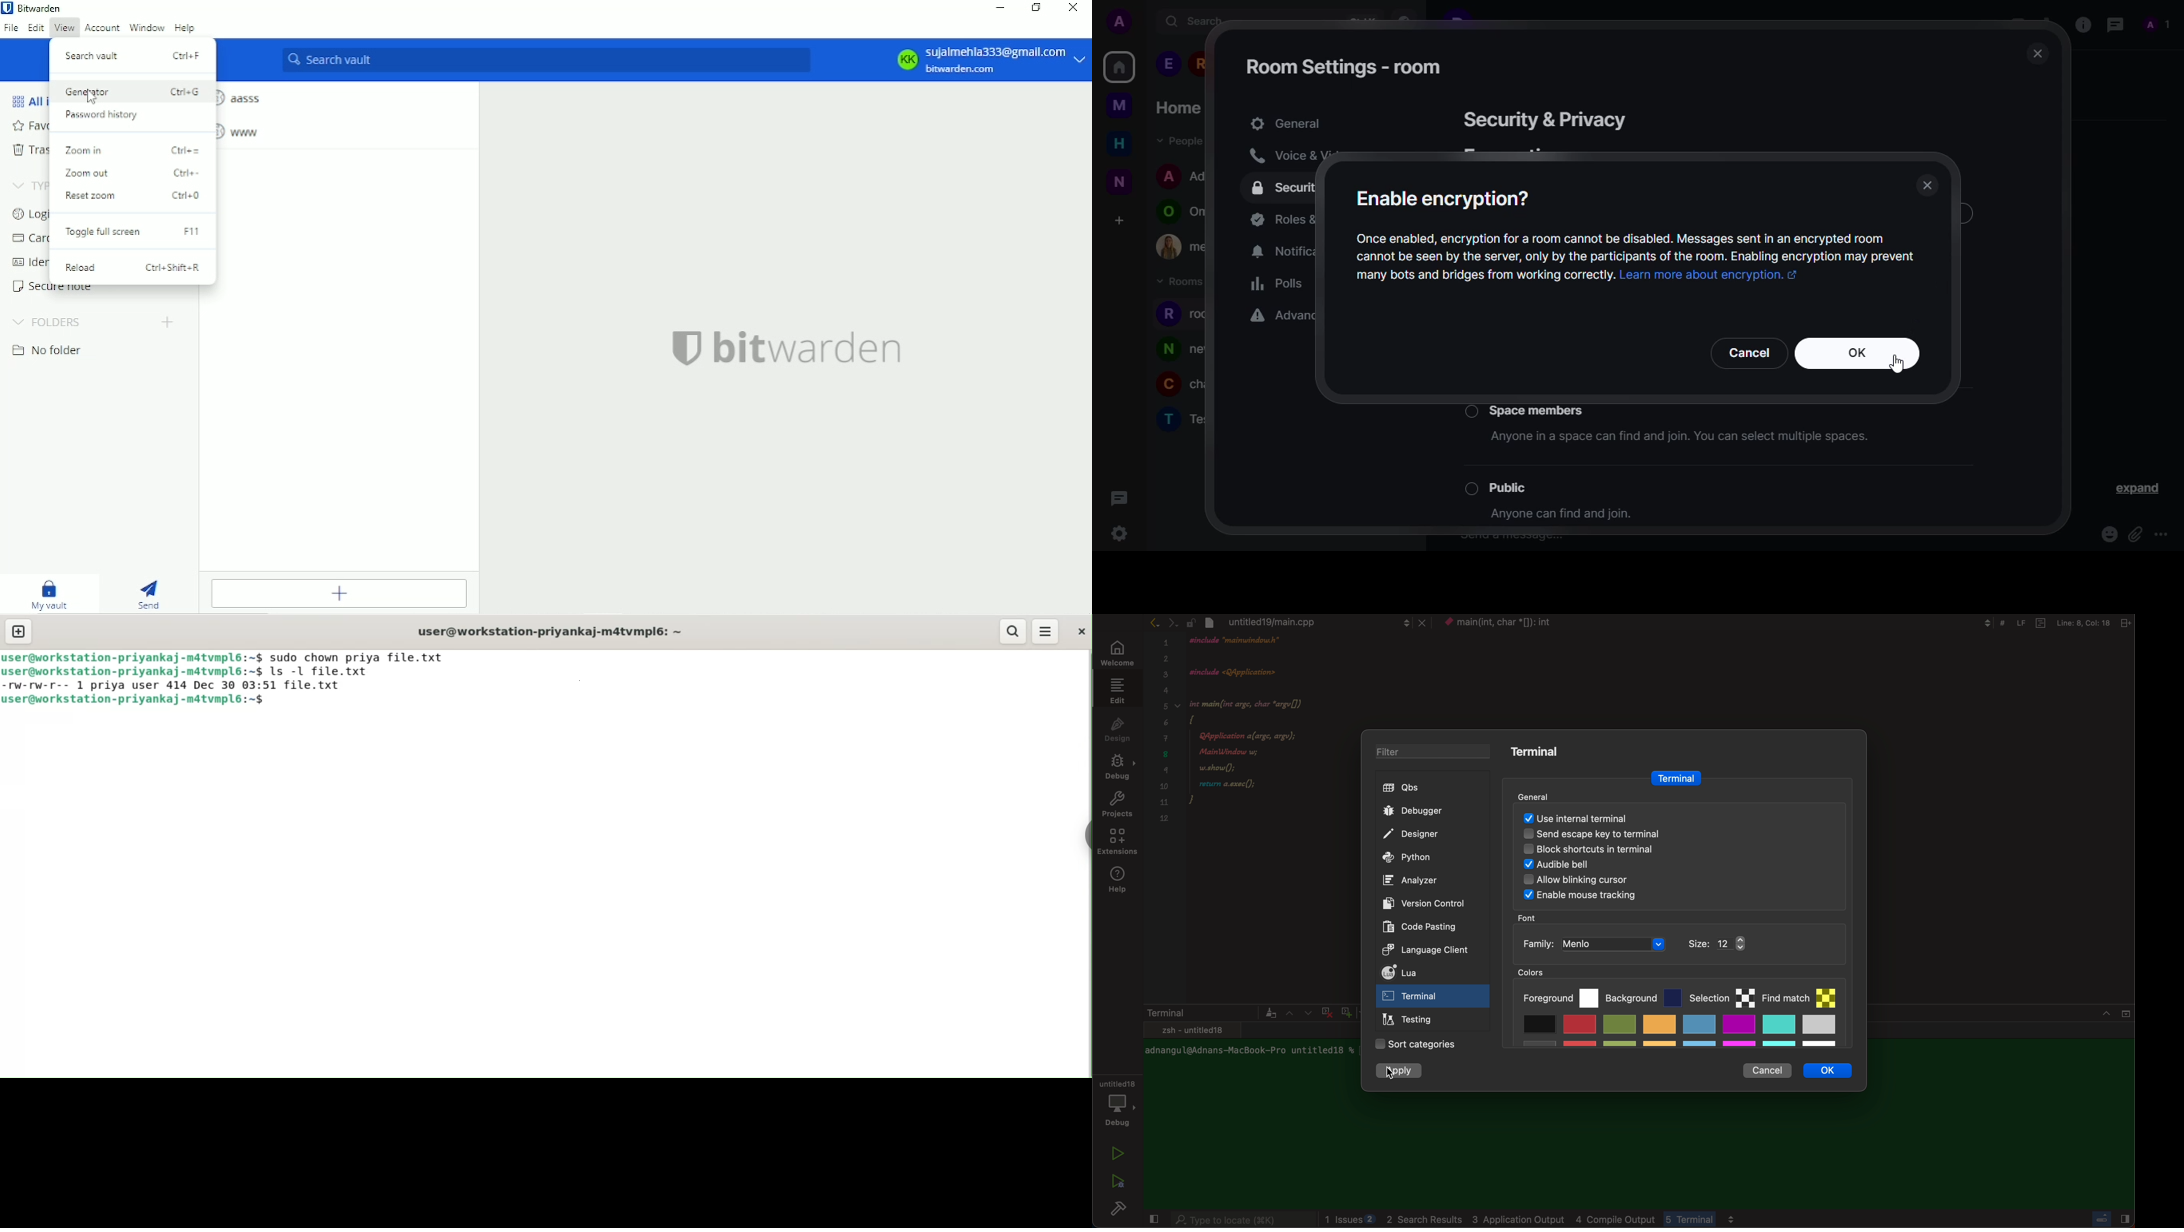 This screenshot has height=1232, width=2184. What do you see at coordinates (2134, 532) in the screenshot?
I see `attach` at bounding box center [2134, 532].